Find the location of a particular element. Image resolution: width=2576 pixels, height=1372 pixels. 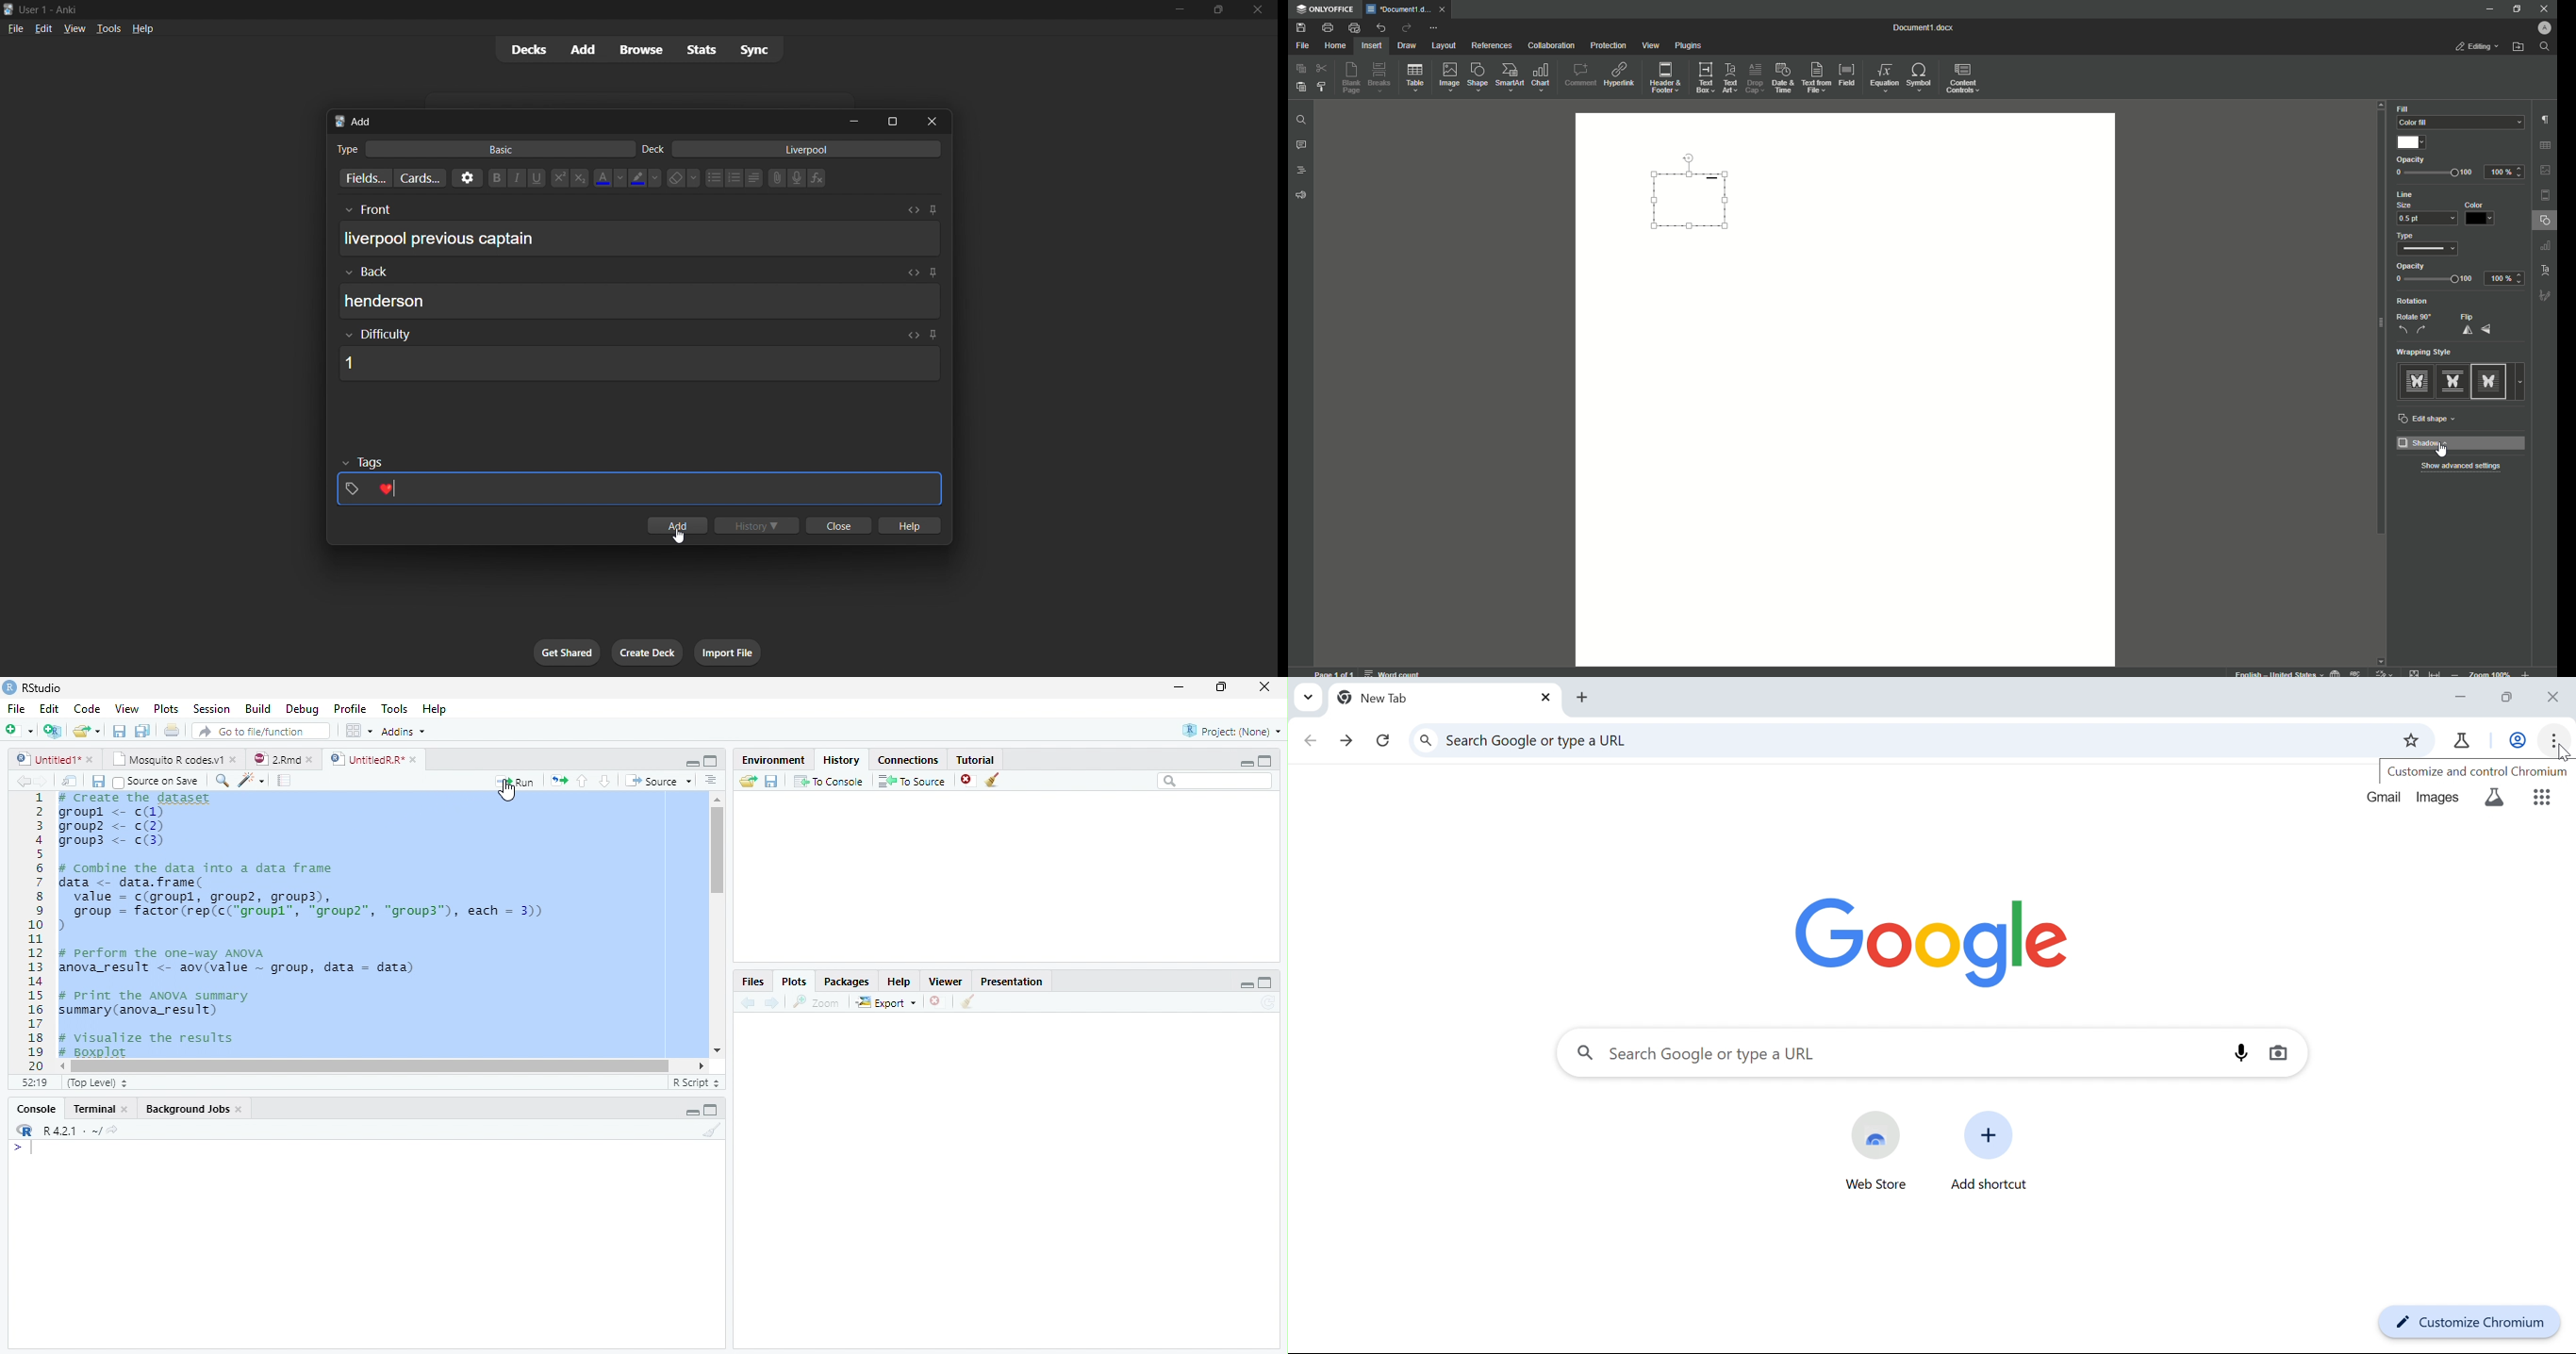

Print  the current file is located at coordinates (173, 731).